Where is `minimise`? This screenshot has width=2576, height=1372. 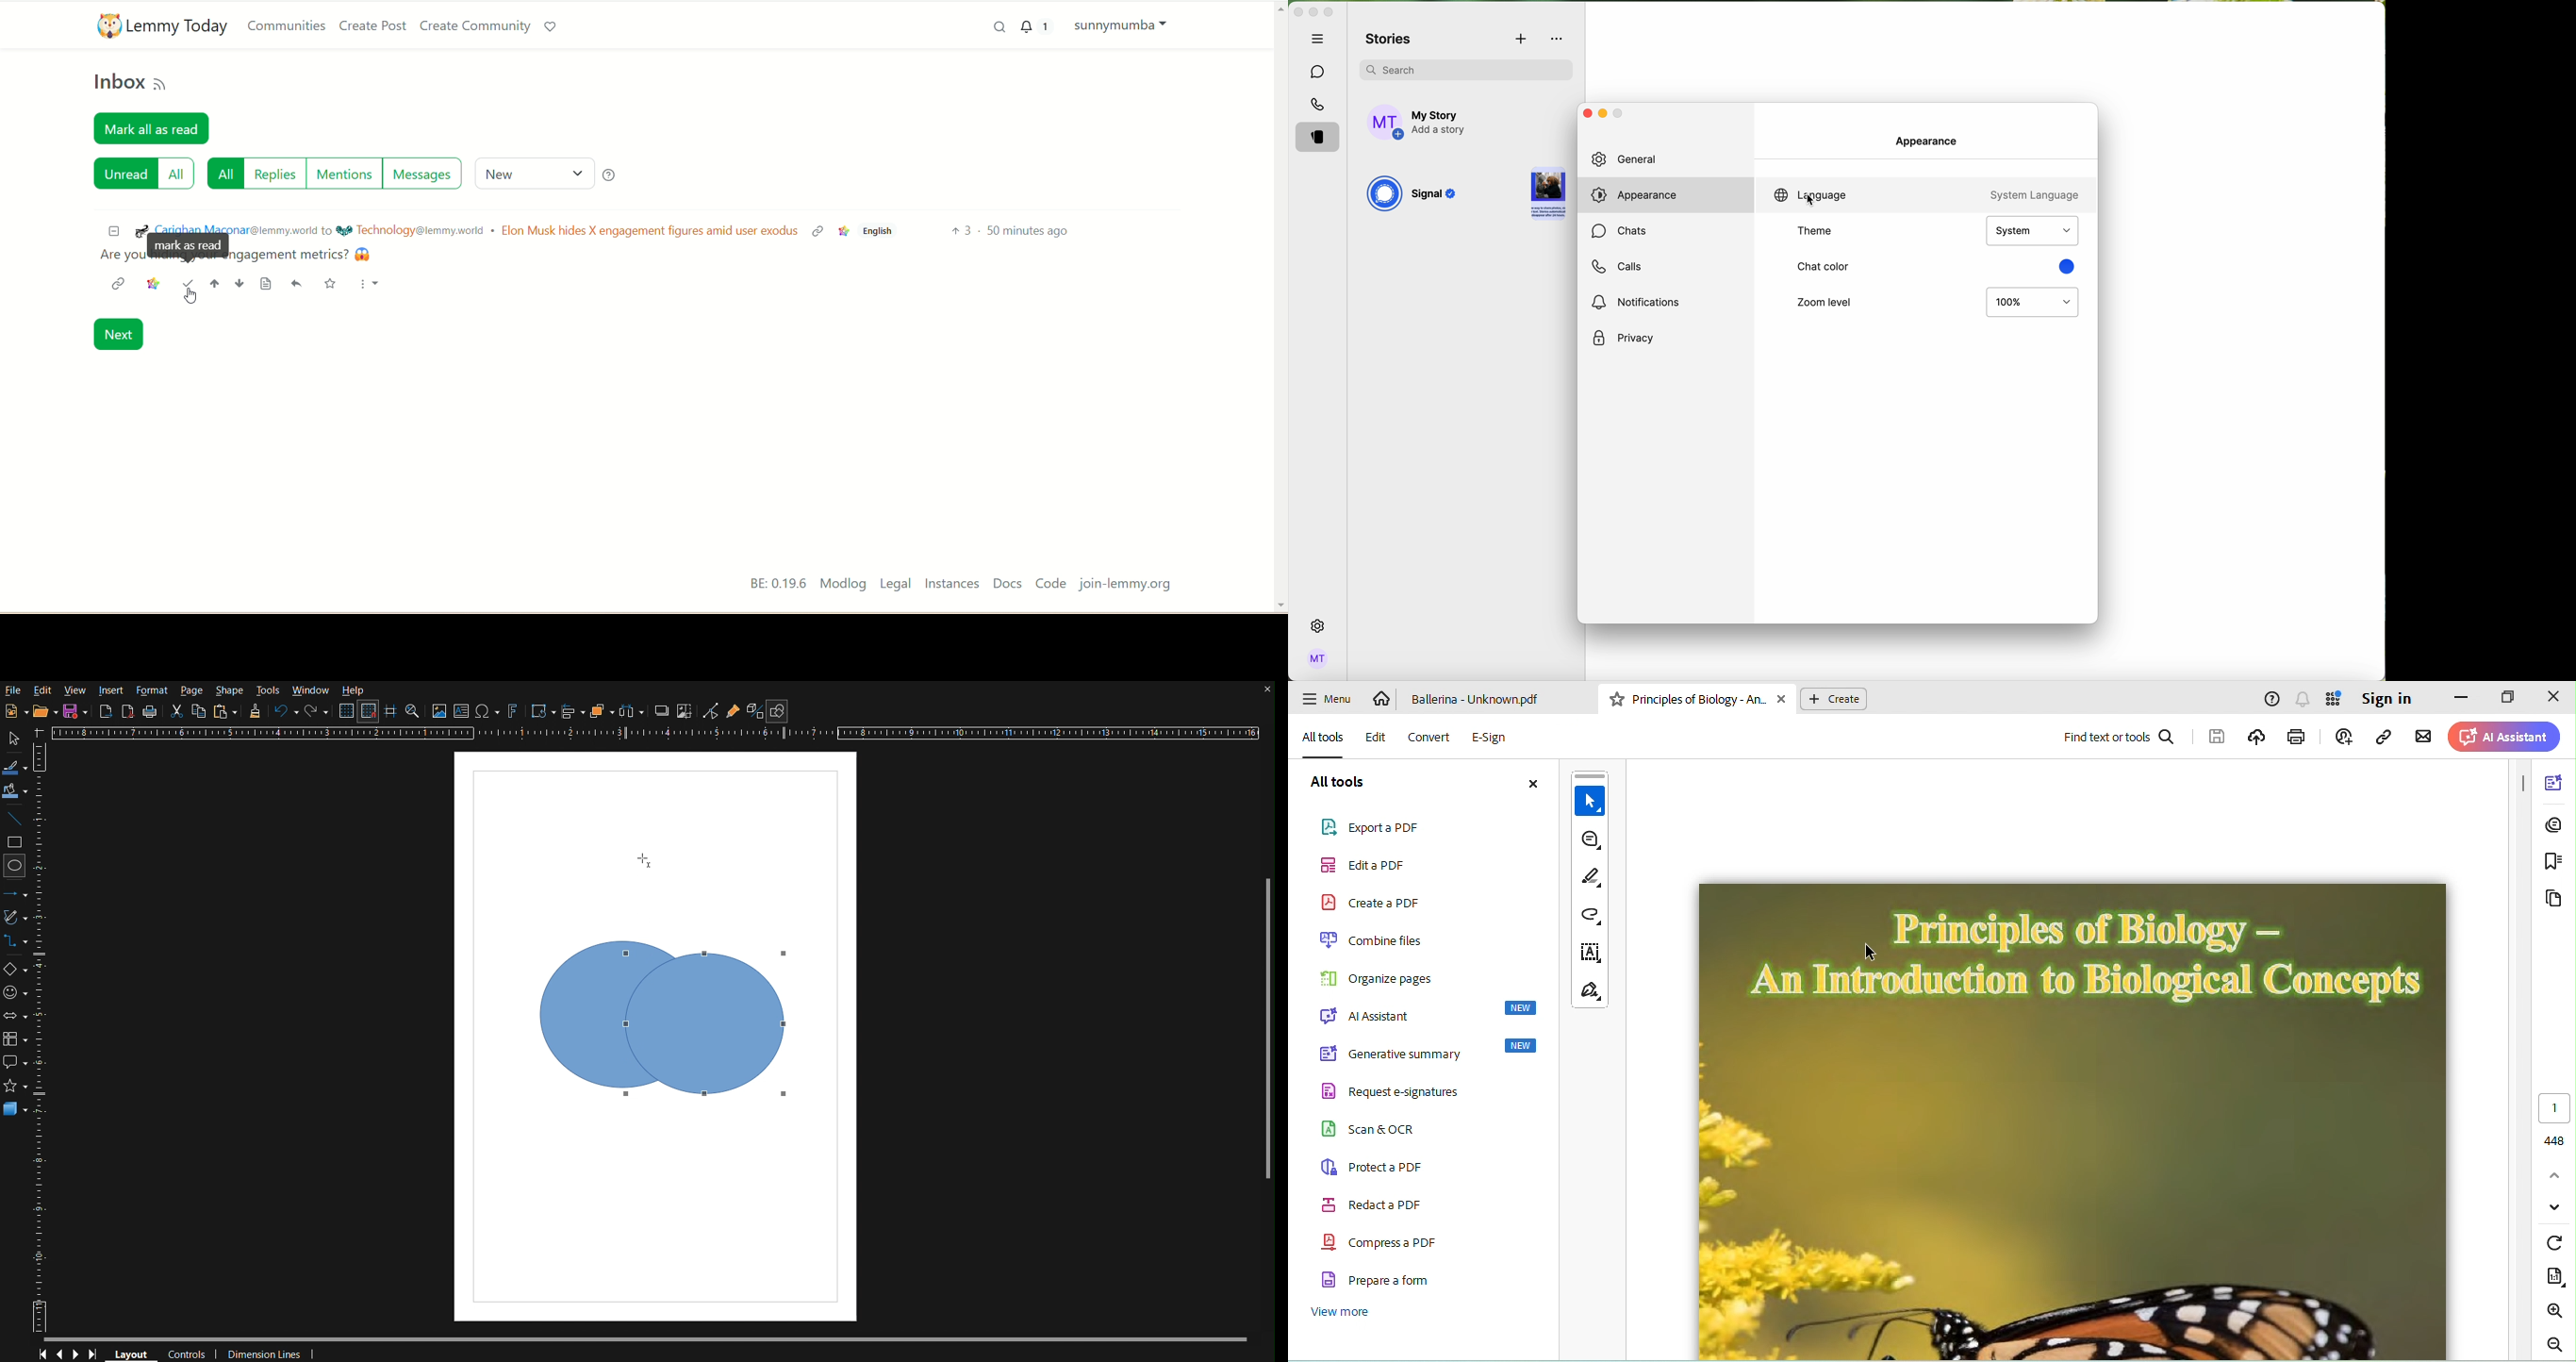 minimise is located at coordinates (1619, 115).